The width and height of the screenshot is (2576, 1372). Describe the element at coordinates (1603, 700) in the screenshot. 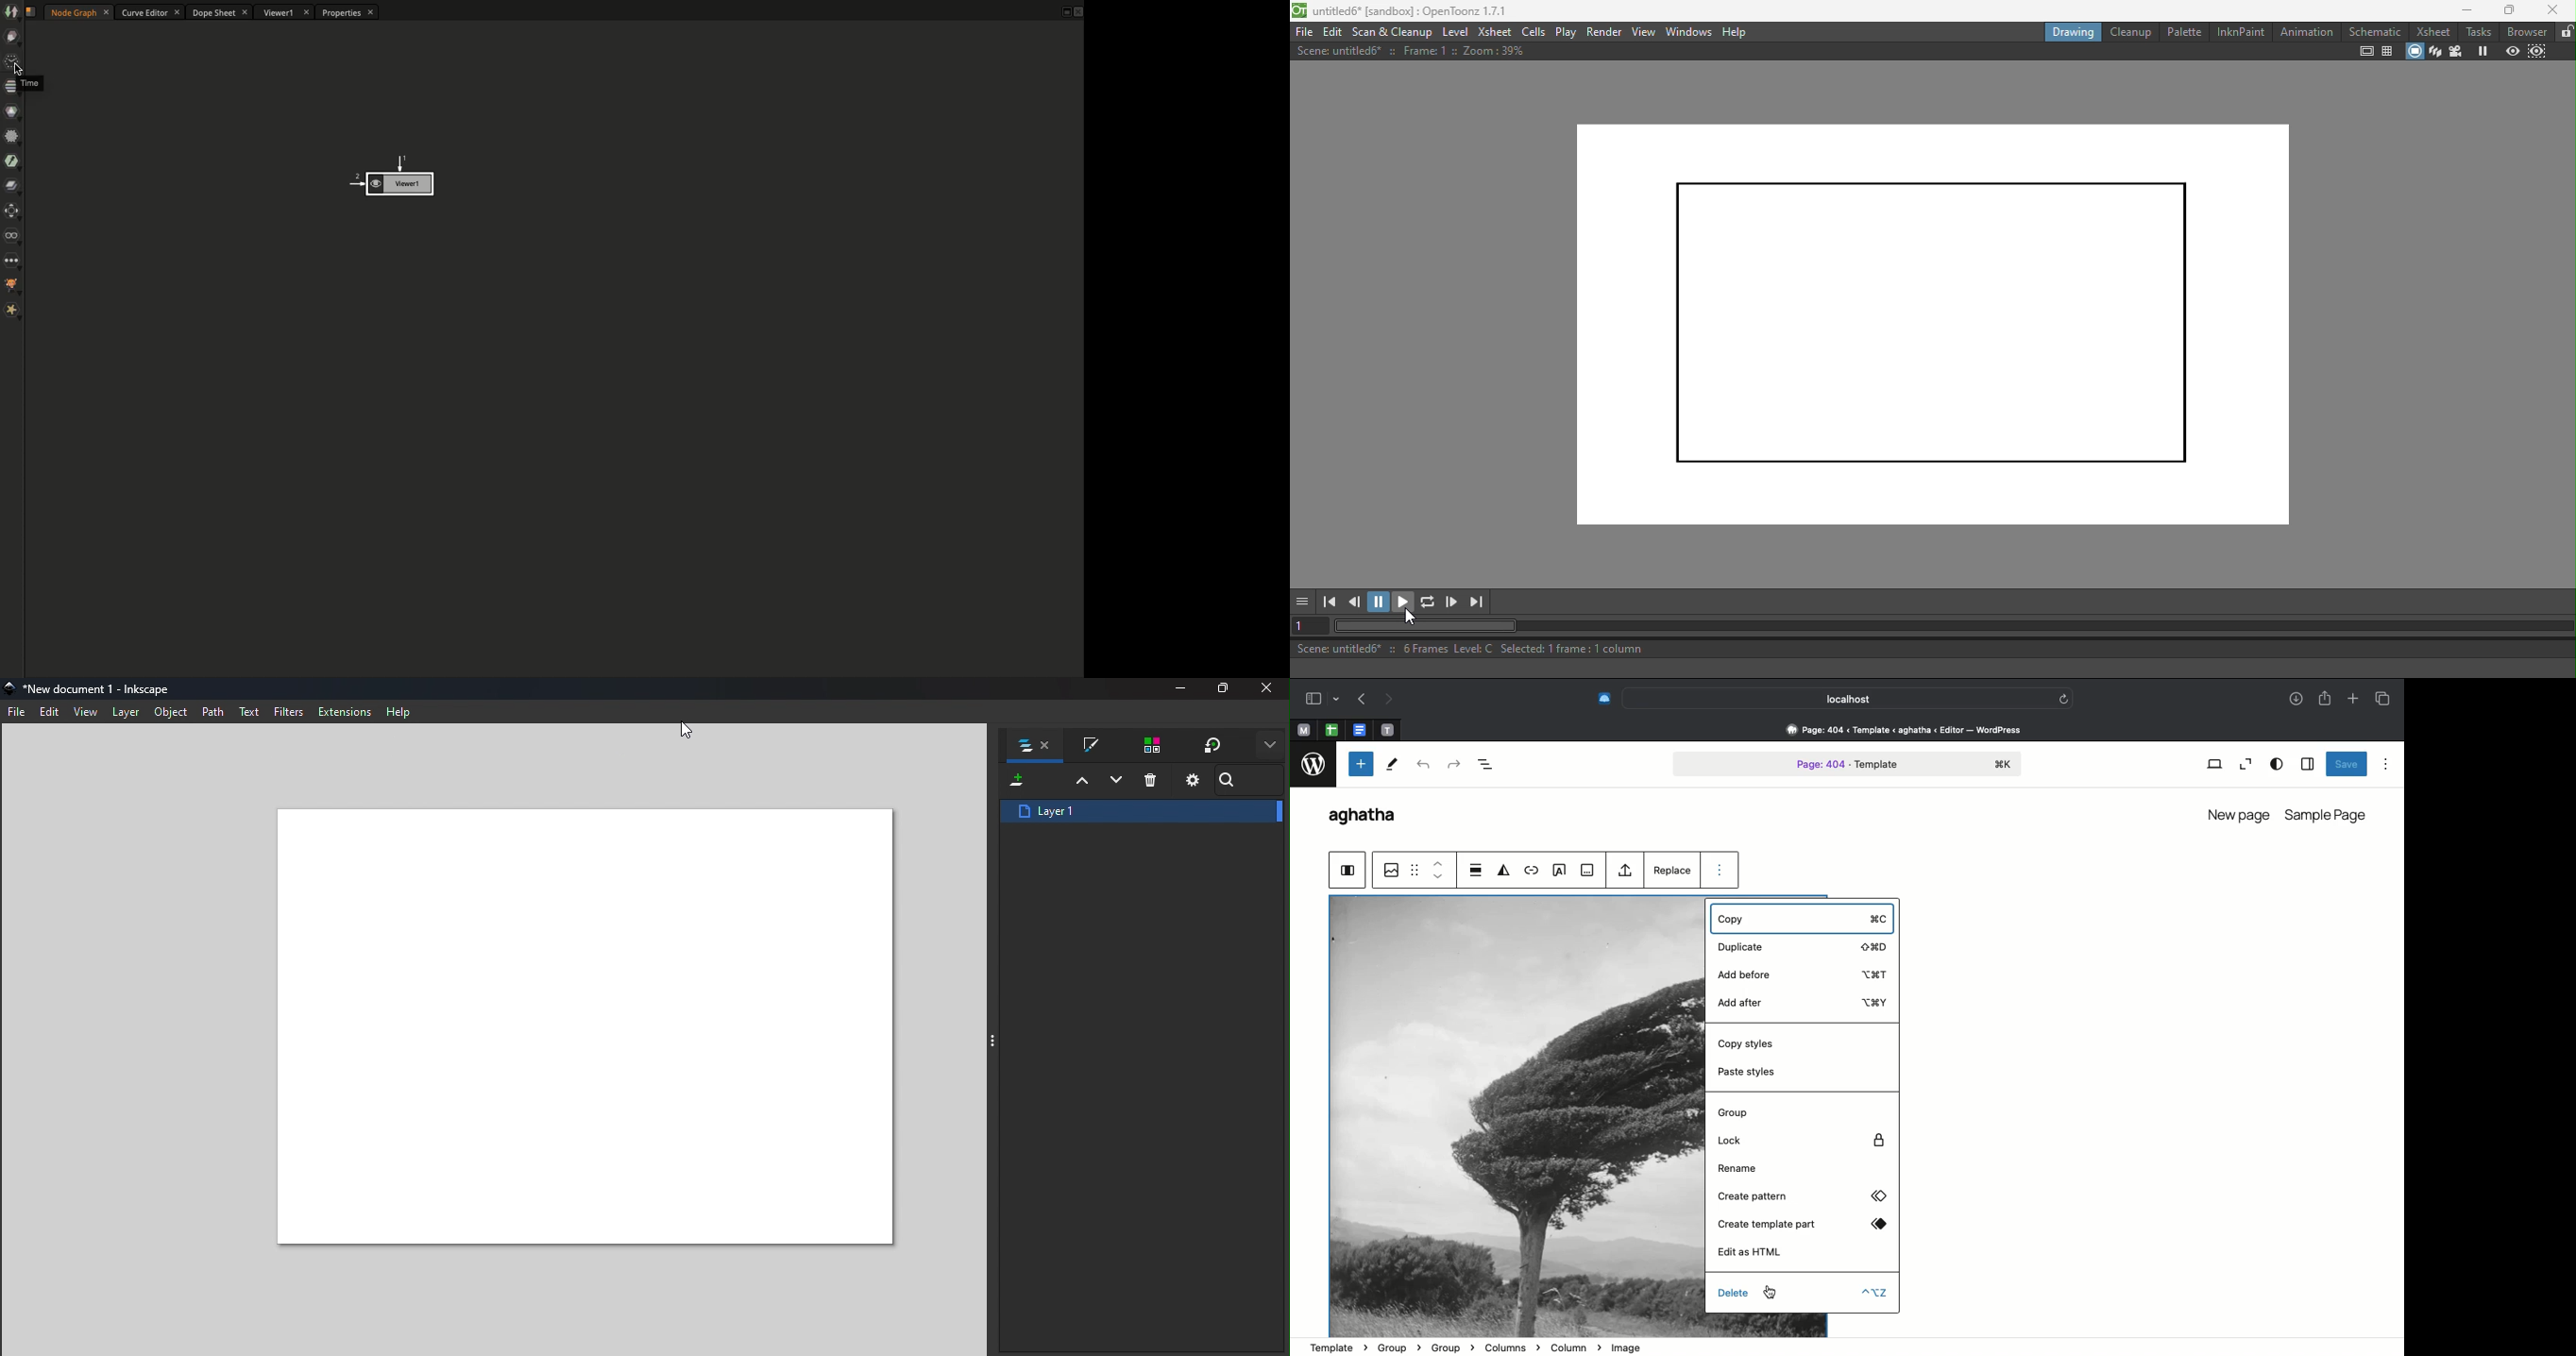

I see `Extensions` at that location.